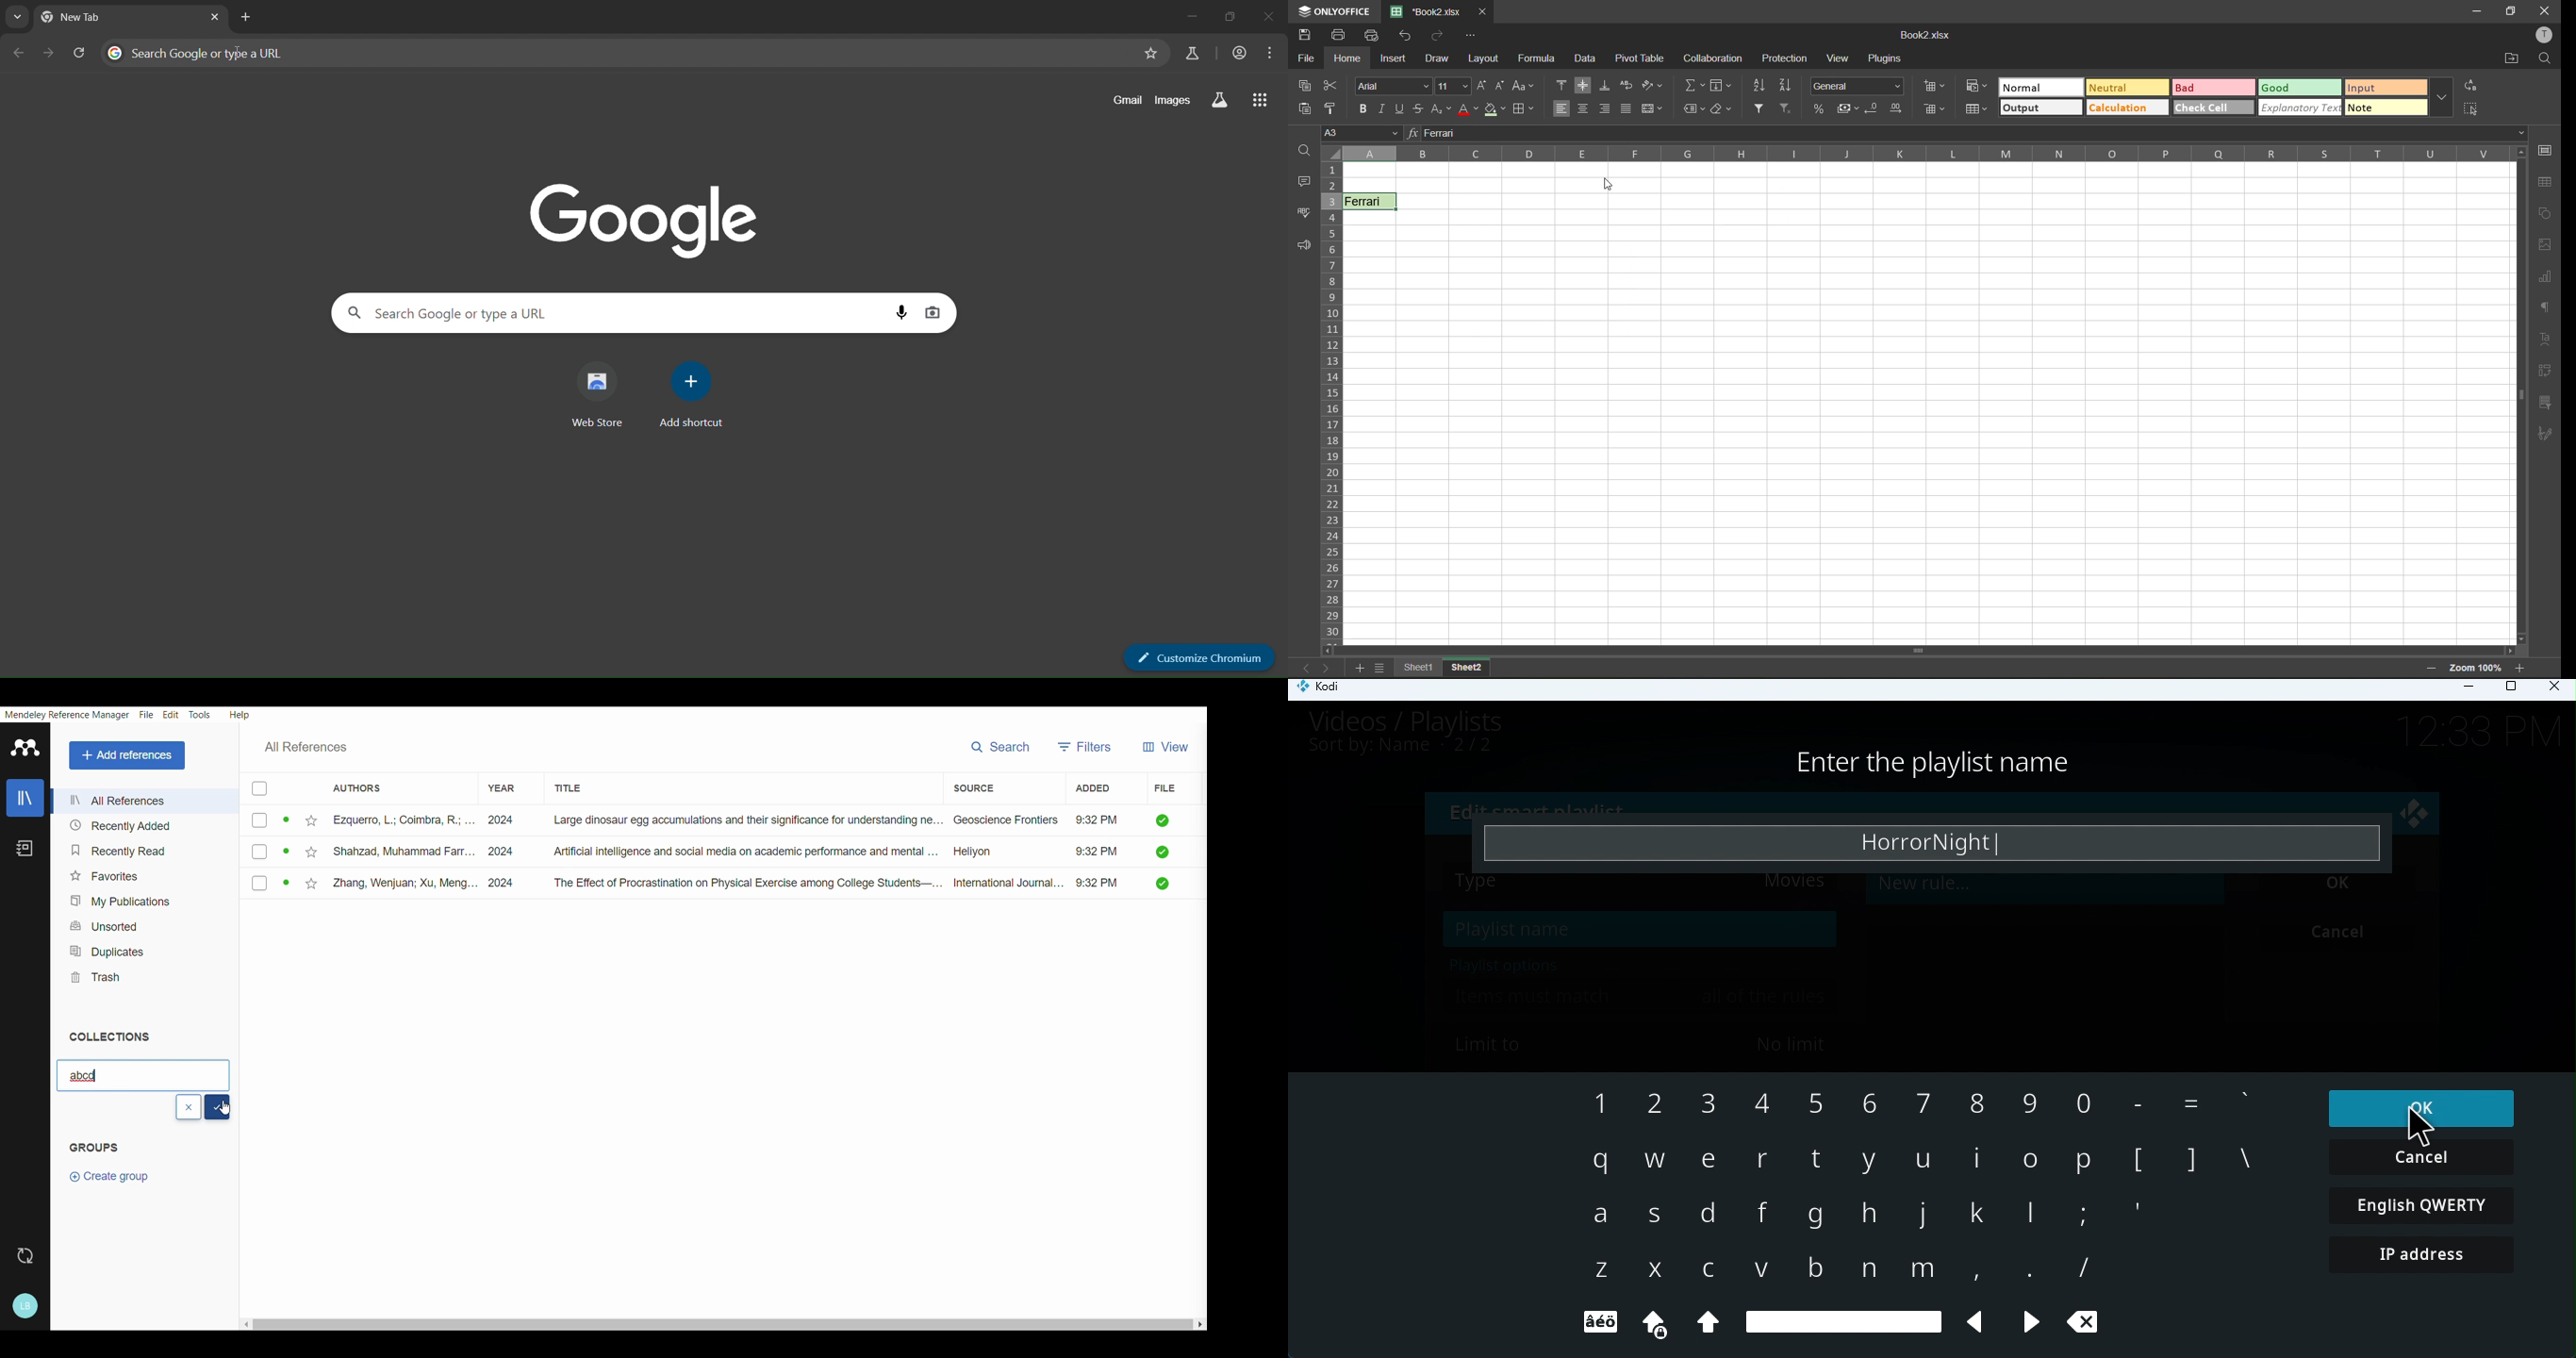 The width and height of the screenshot is (2576, 1372). What do you see at coordinates (2518, 395) in the screenshot?
I see `Vertical Scrollbar` at bounding box center [2518, 395].